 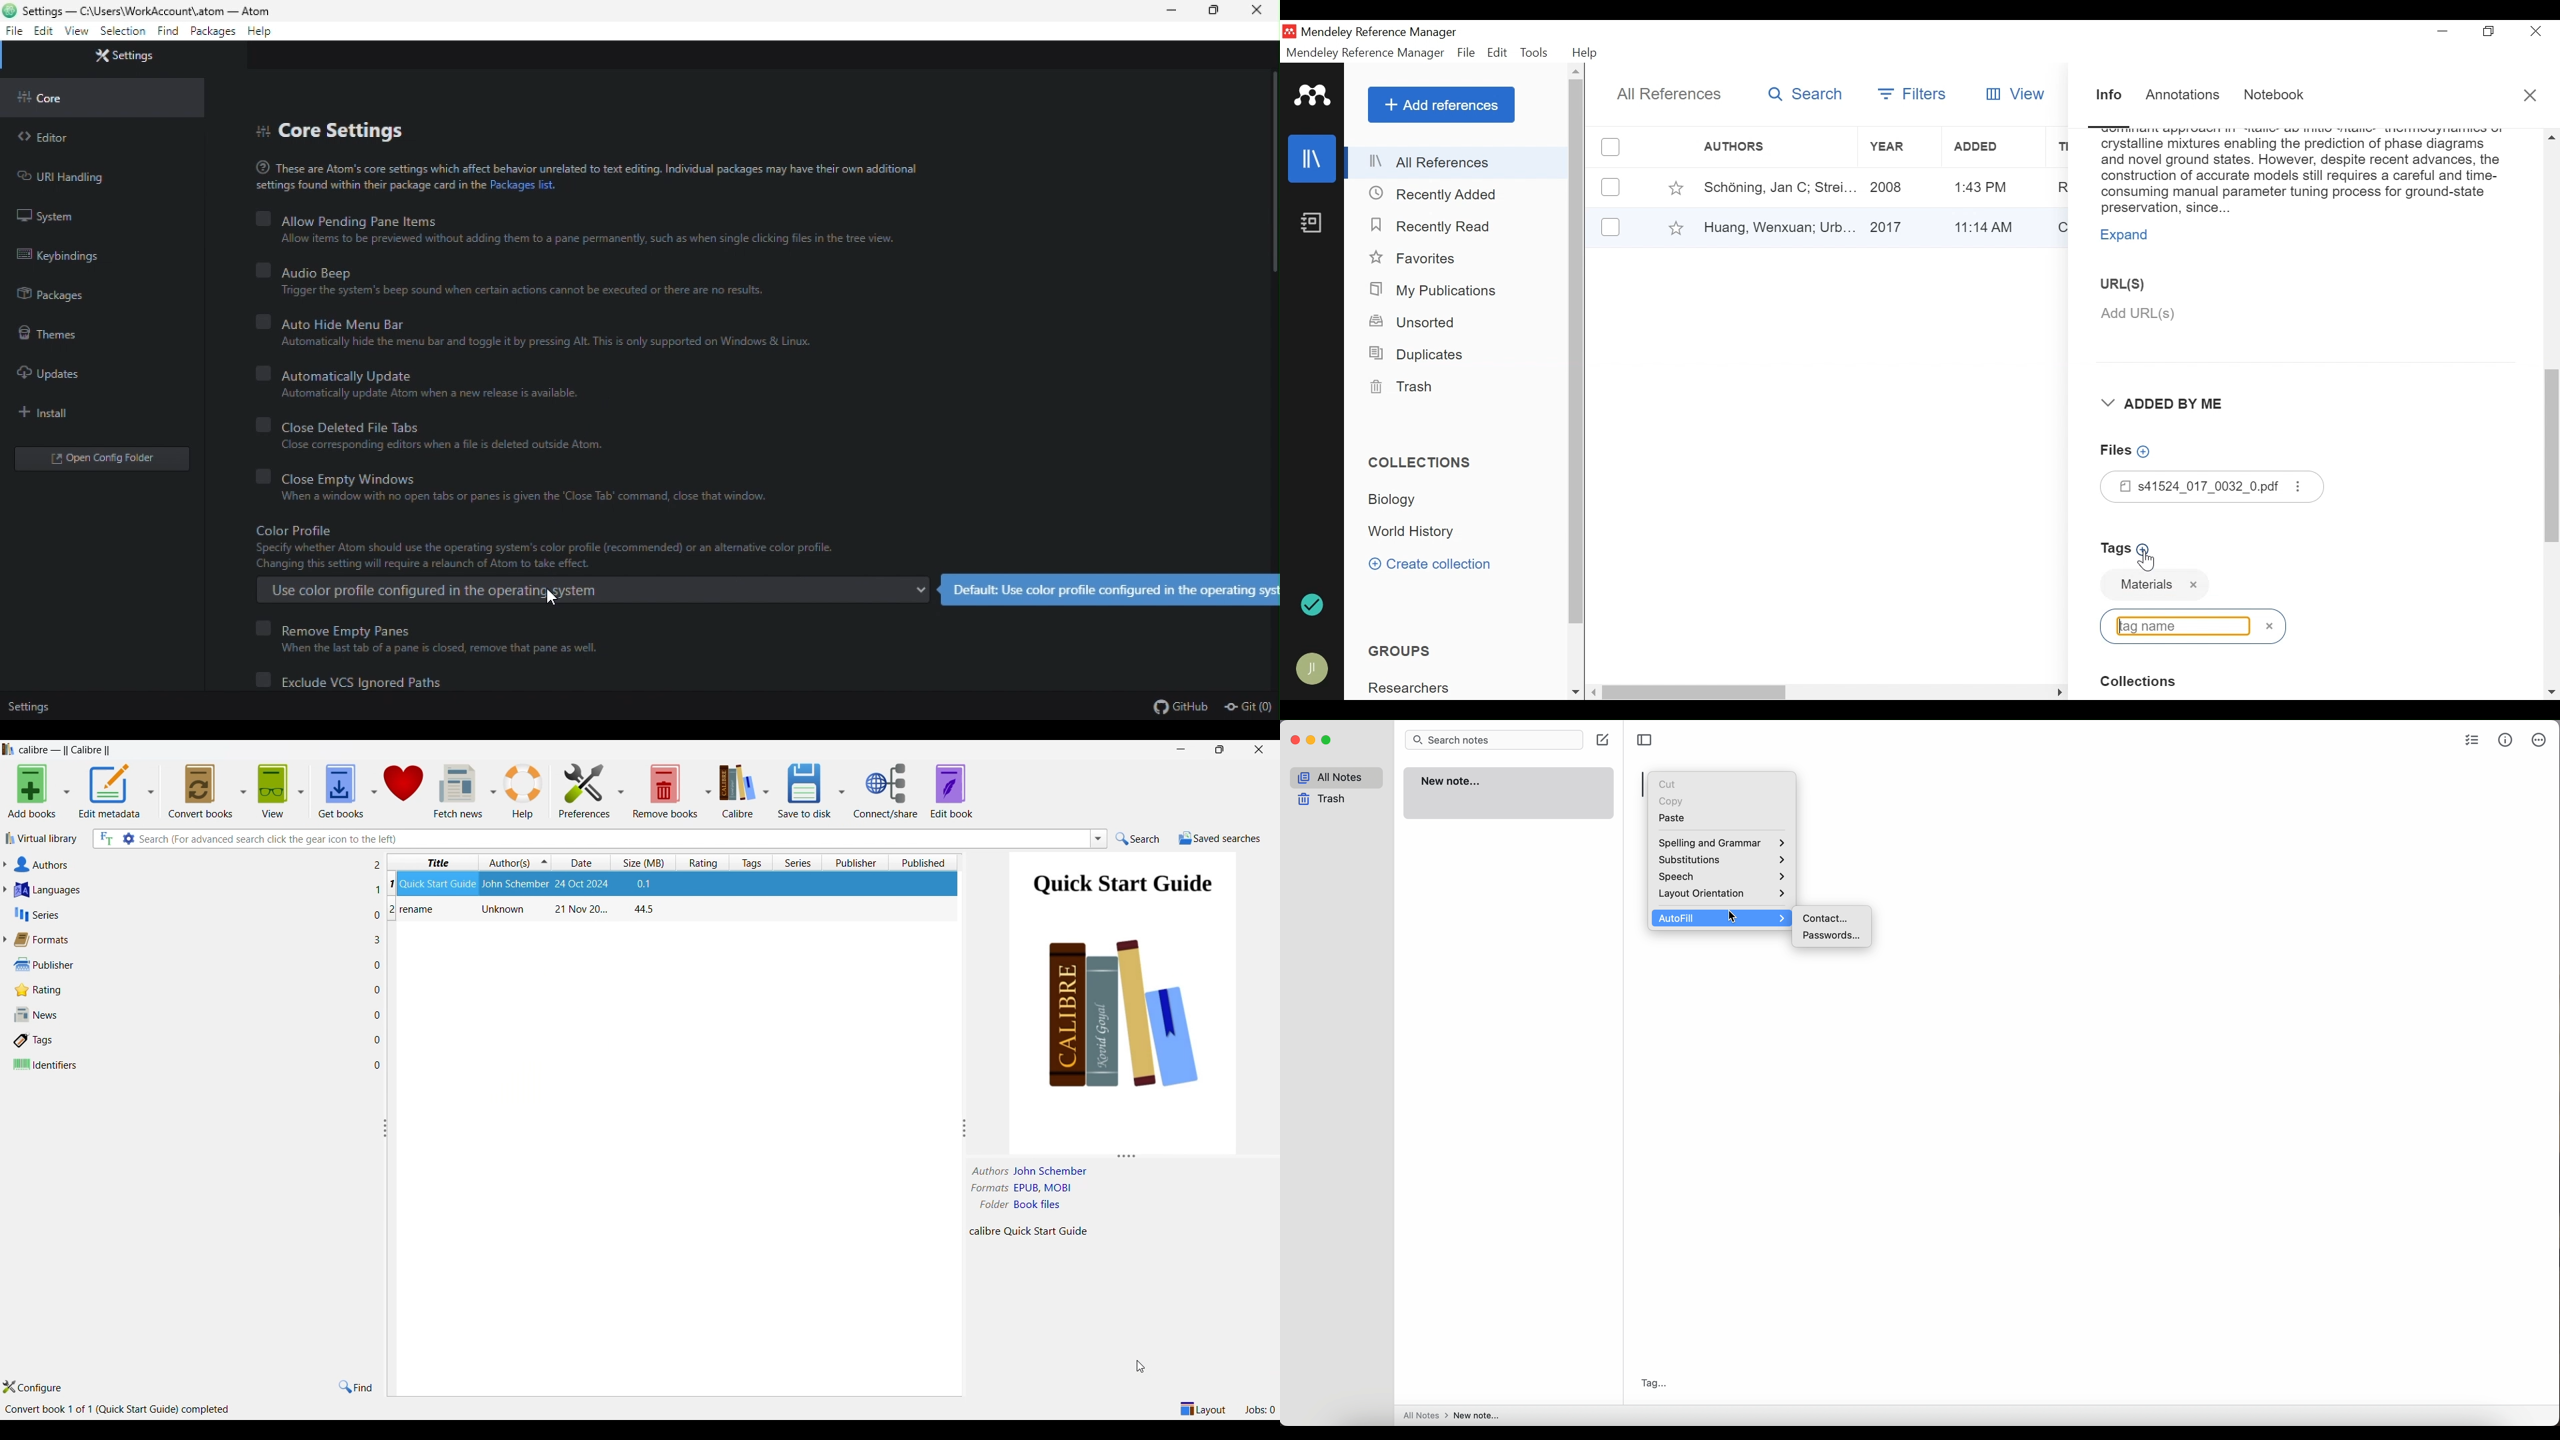 I want to click on View, so click(x=2017, y=92).